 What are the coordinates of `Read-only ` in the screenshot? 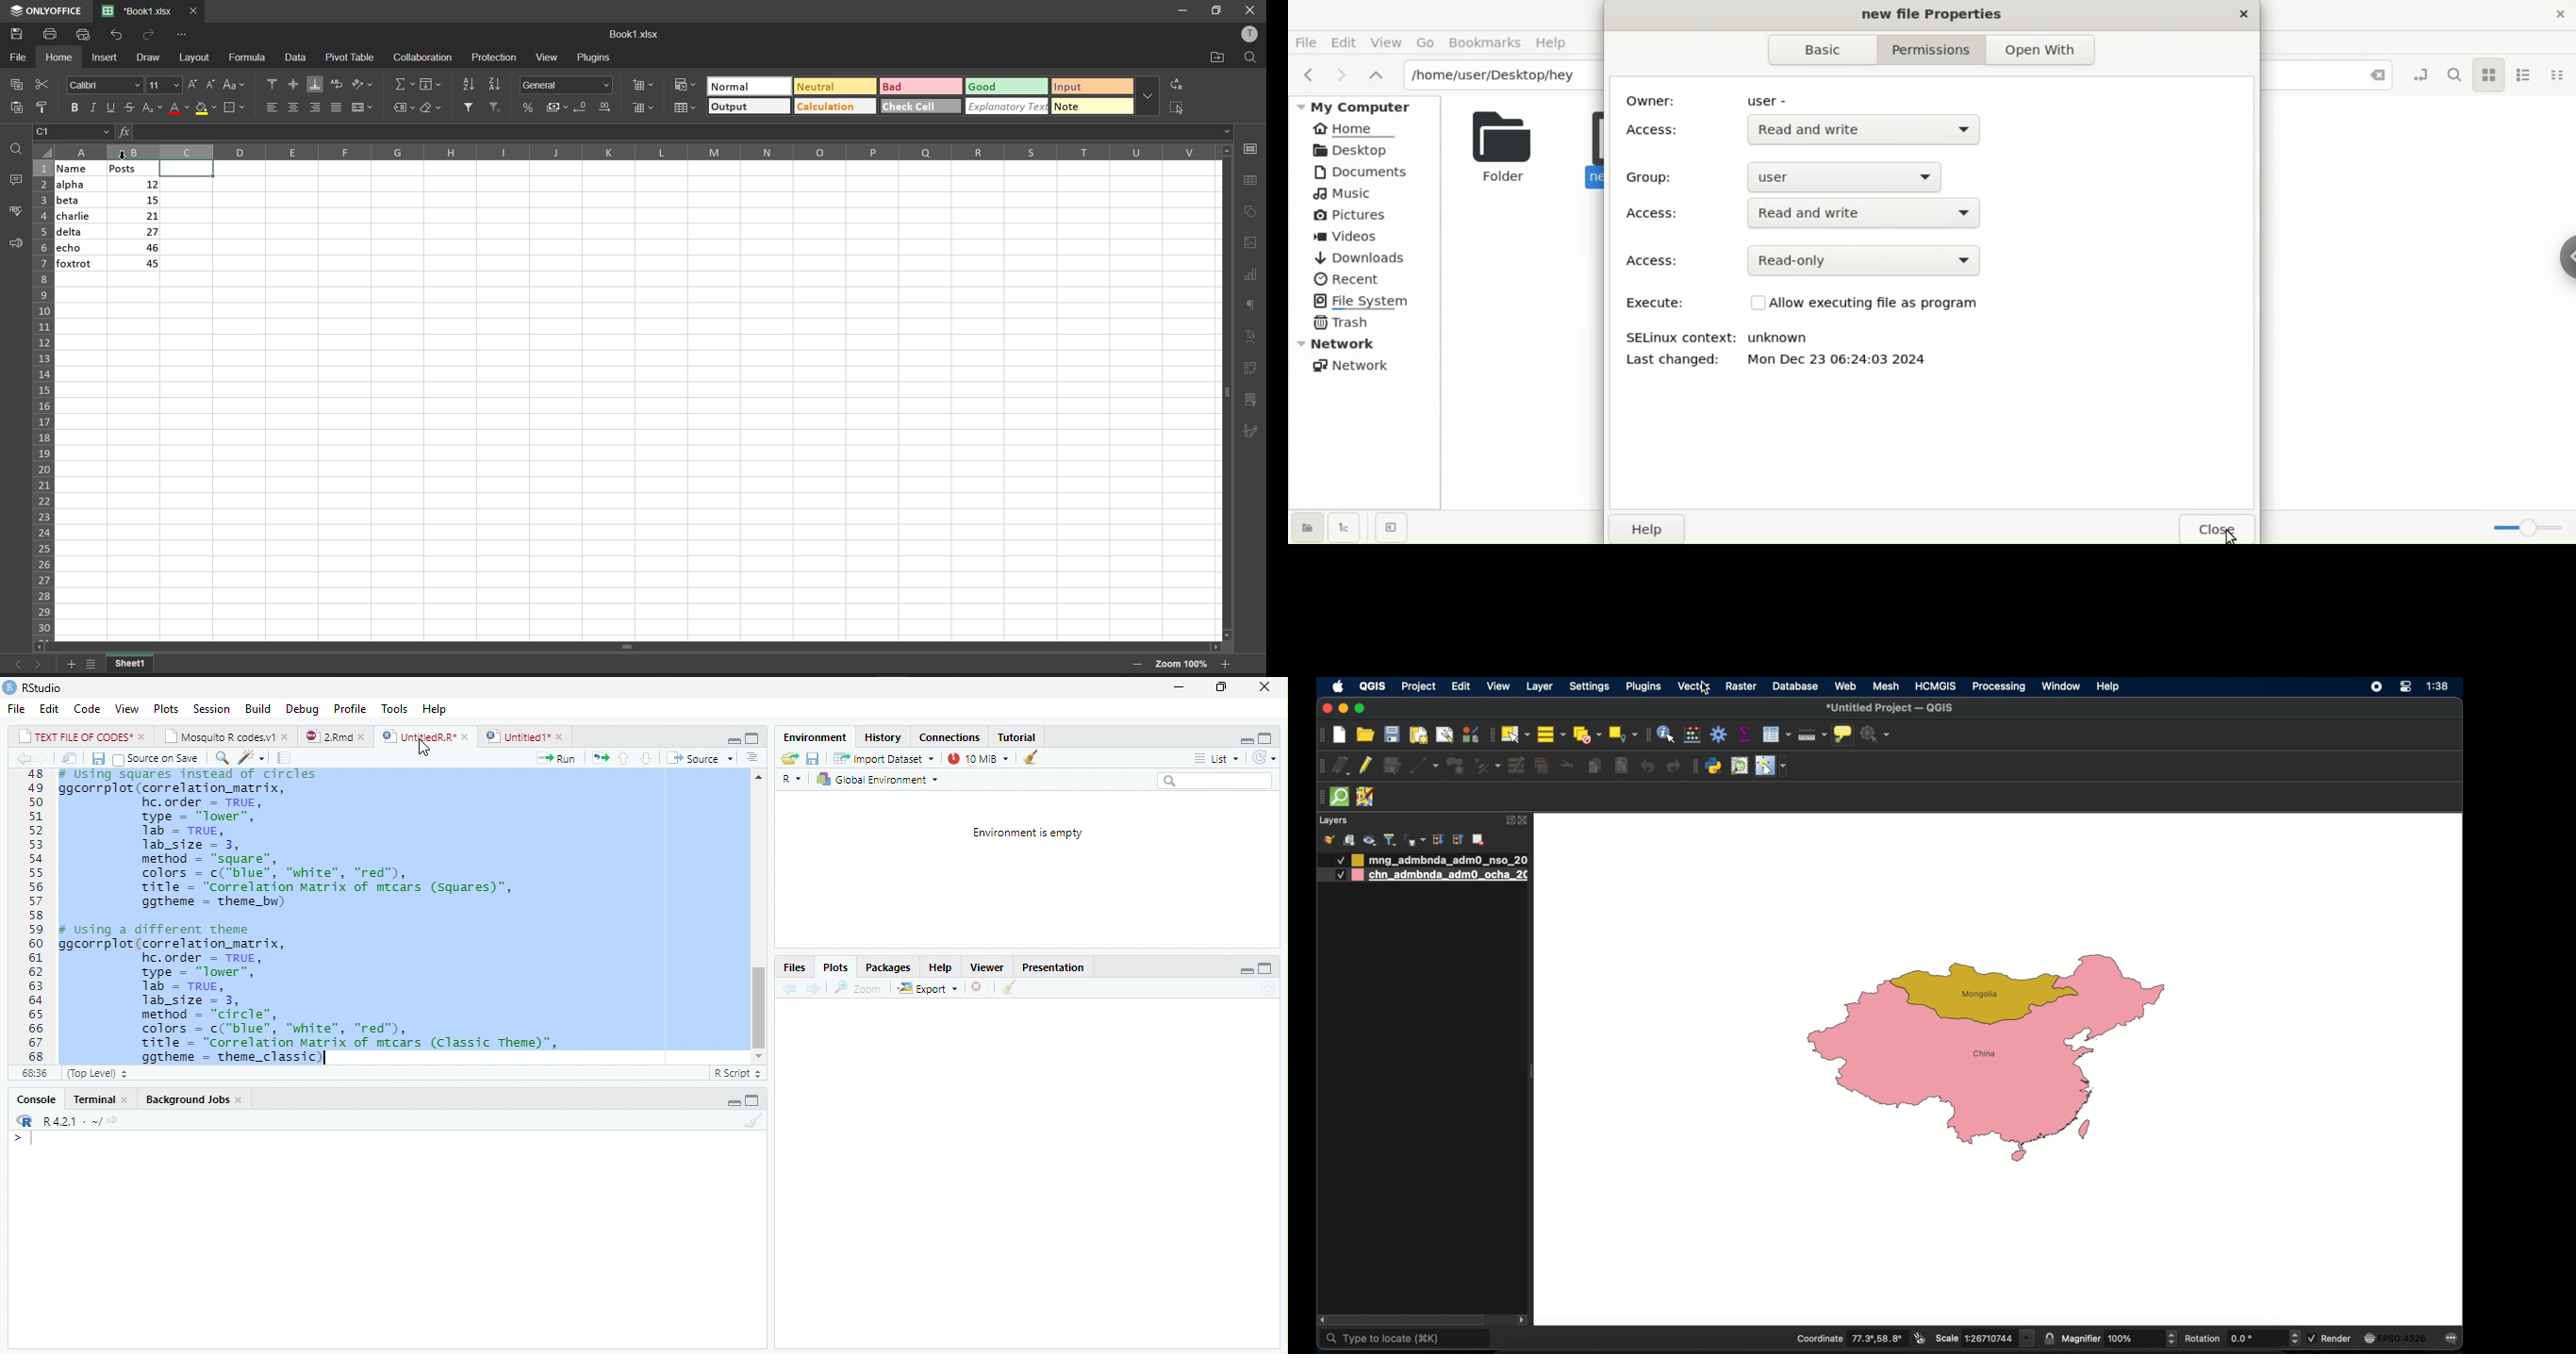 It's located at (1866, 259).